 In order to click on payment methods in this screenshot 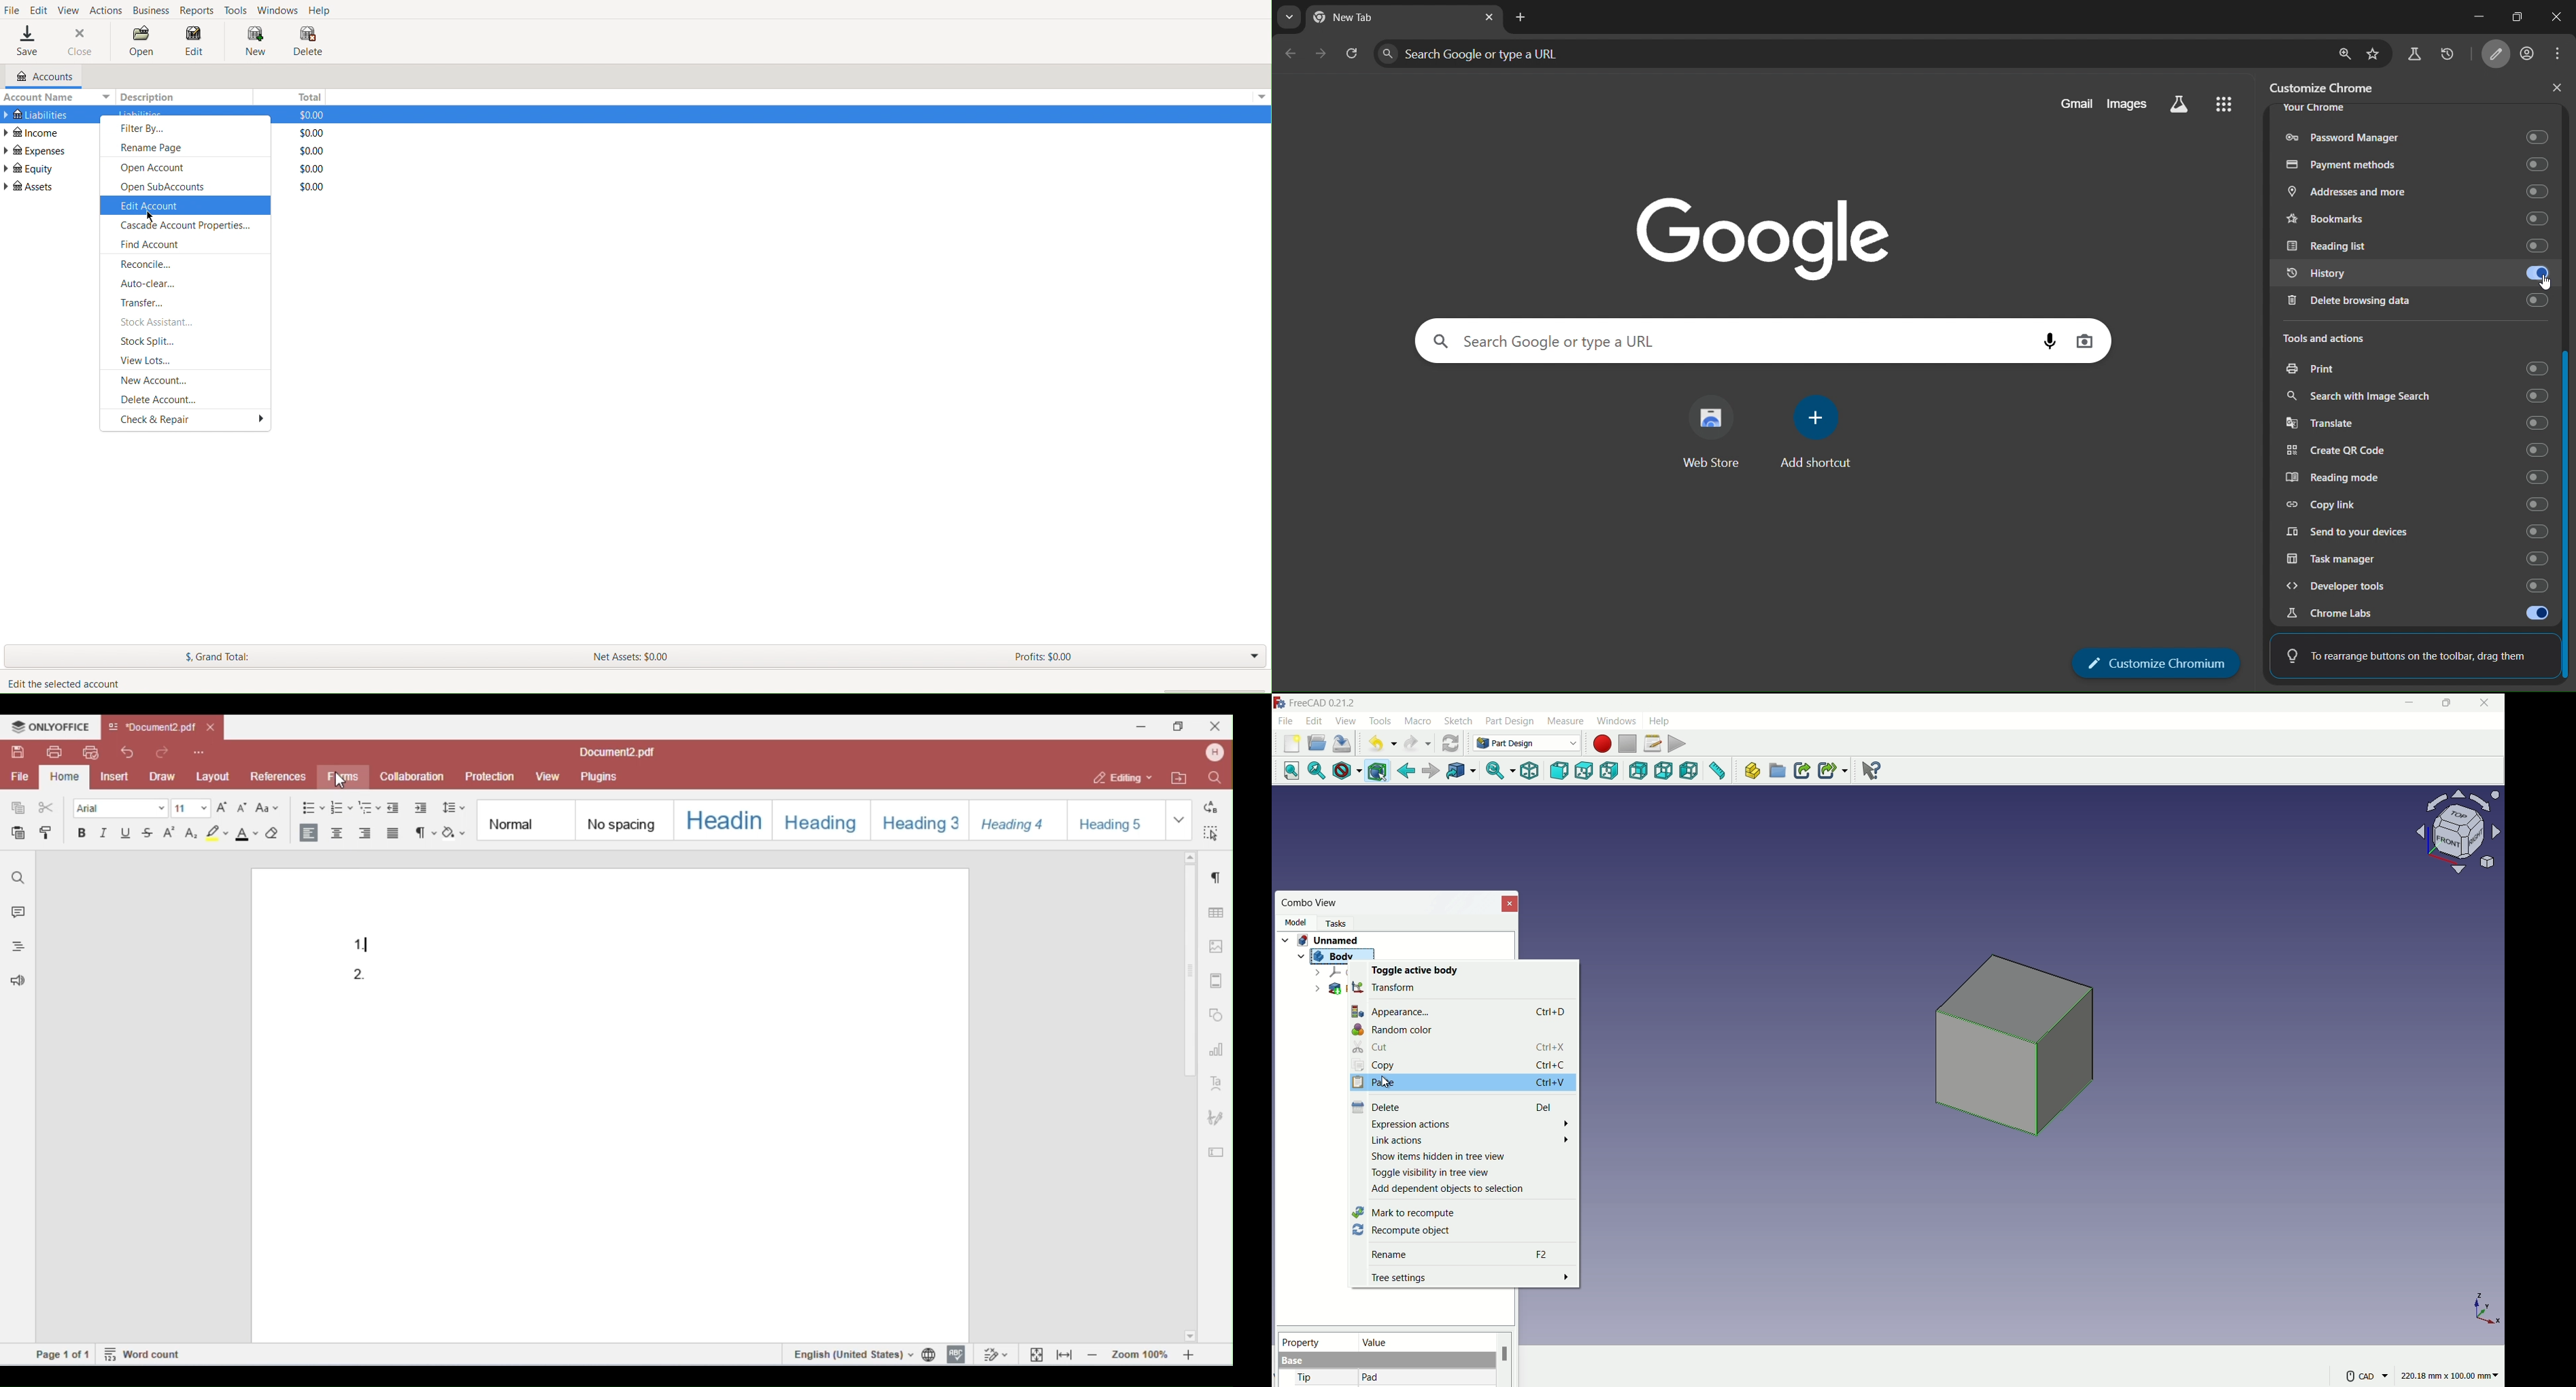, I will do `click(2416, 164)`.